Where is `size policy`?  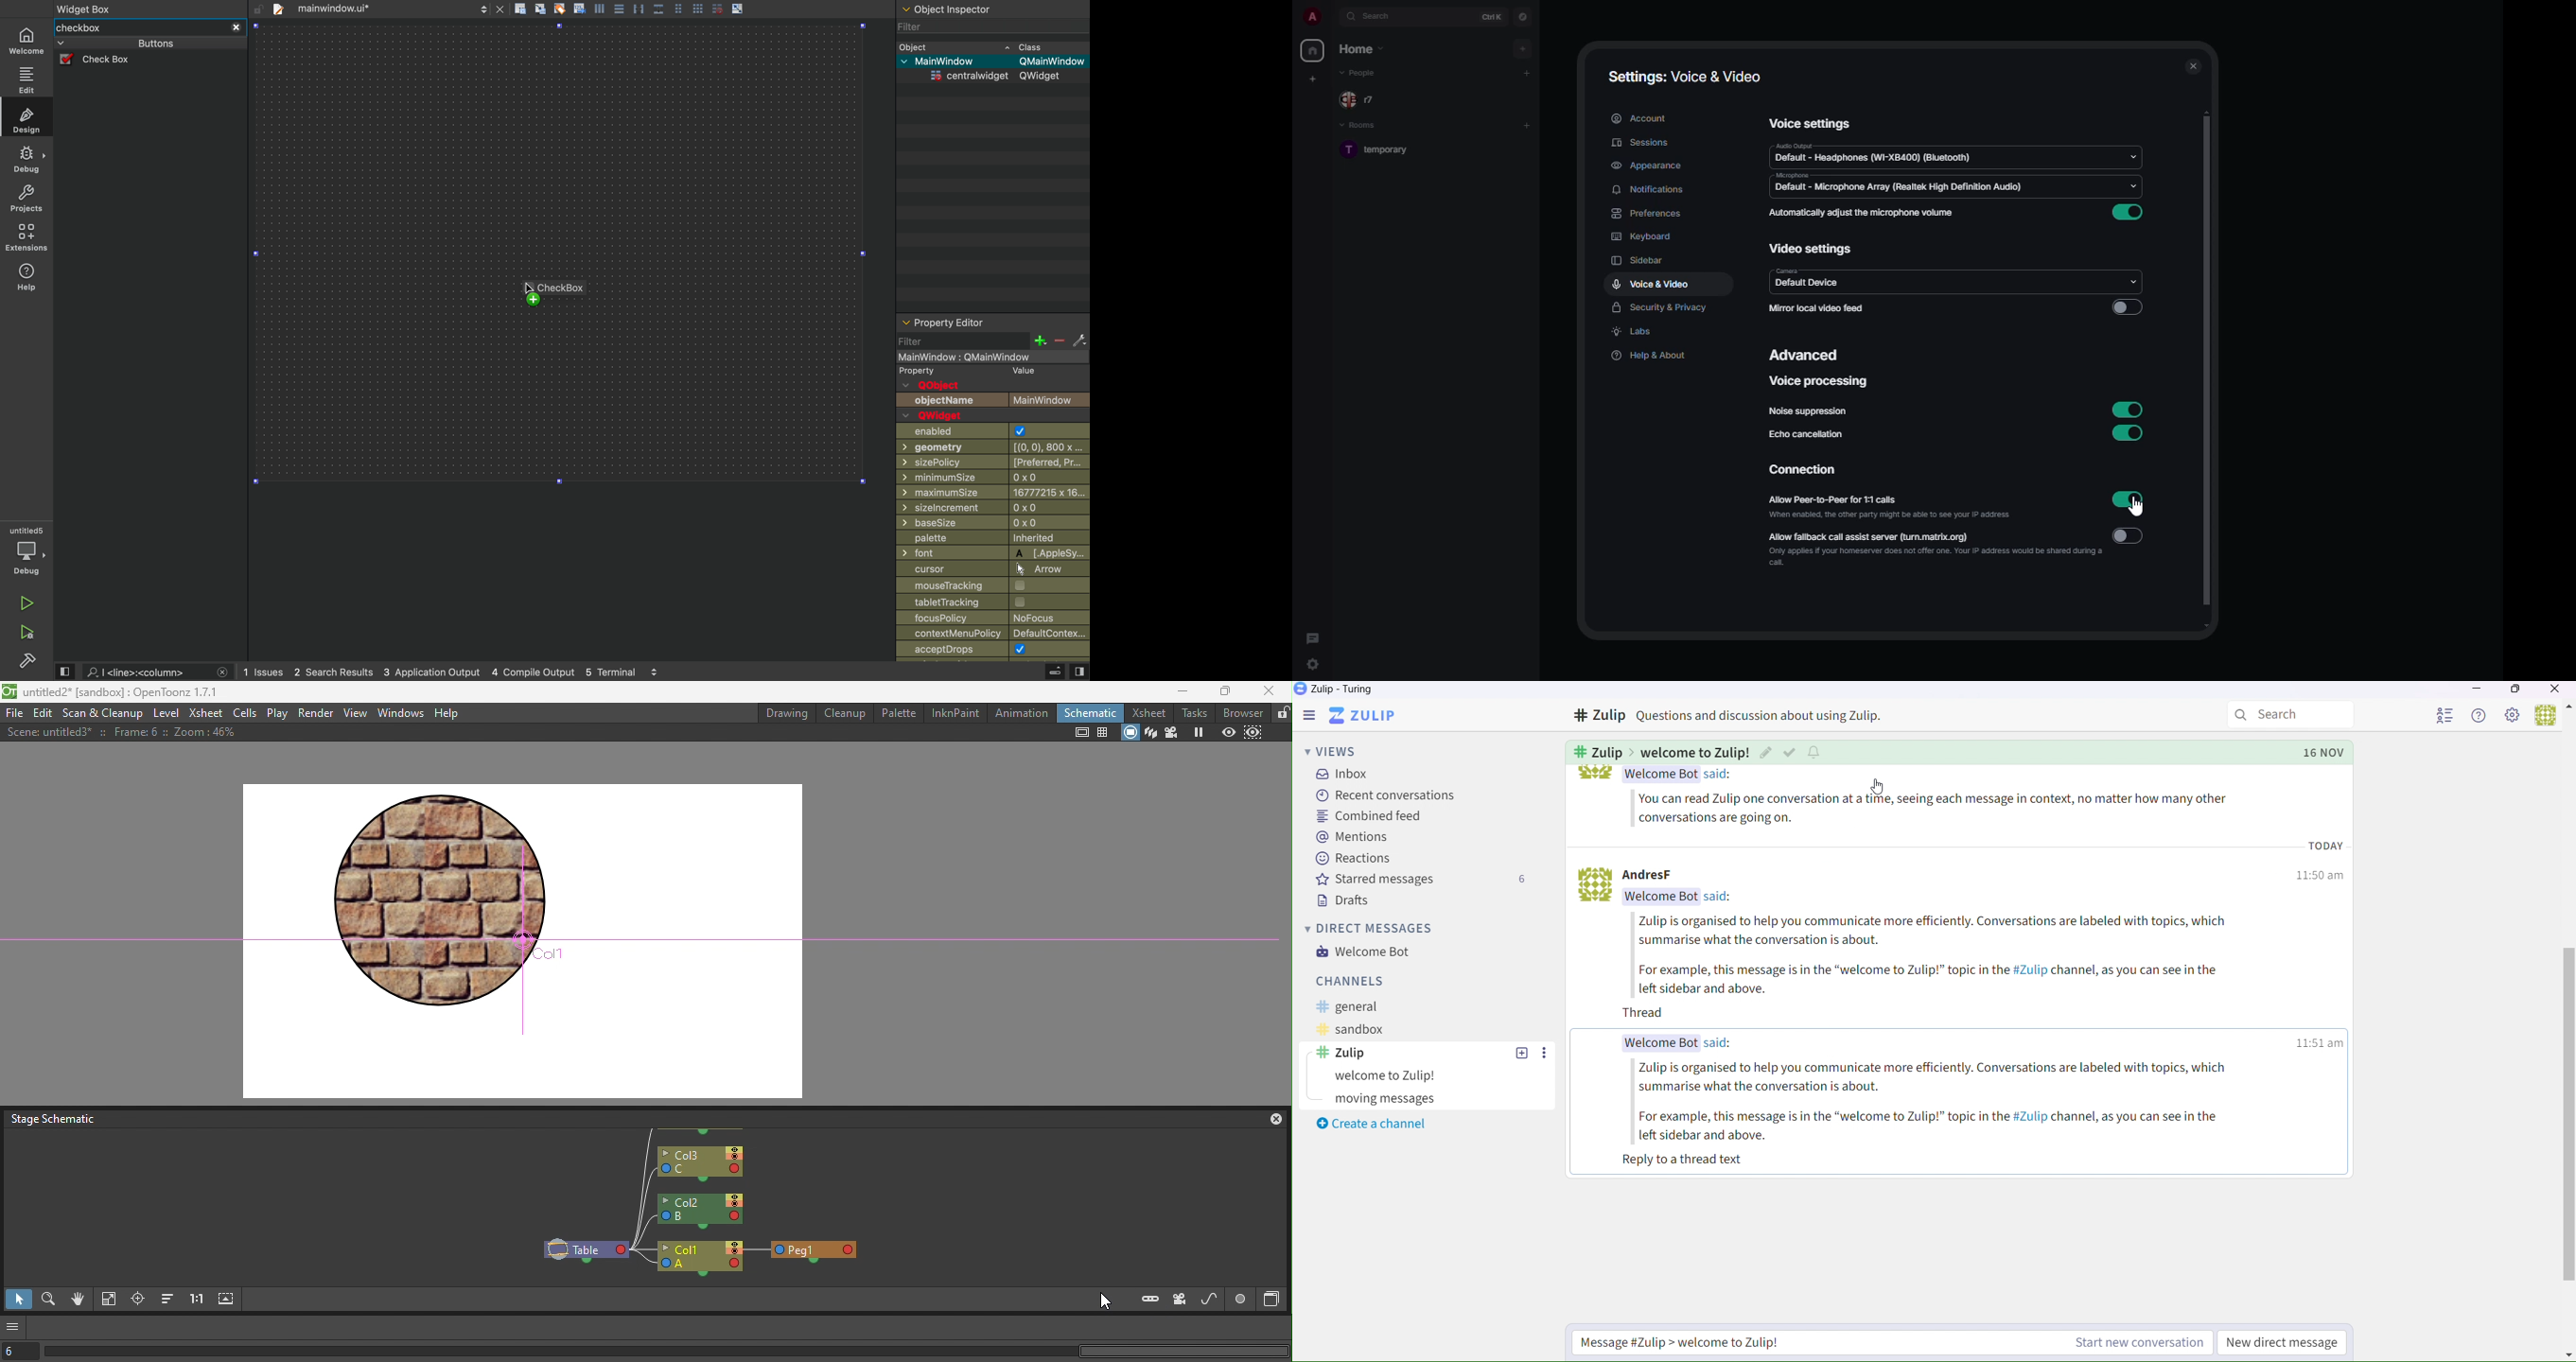
size policy is located at coordinates (994, 462).